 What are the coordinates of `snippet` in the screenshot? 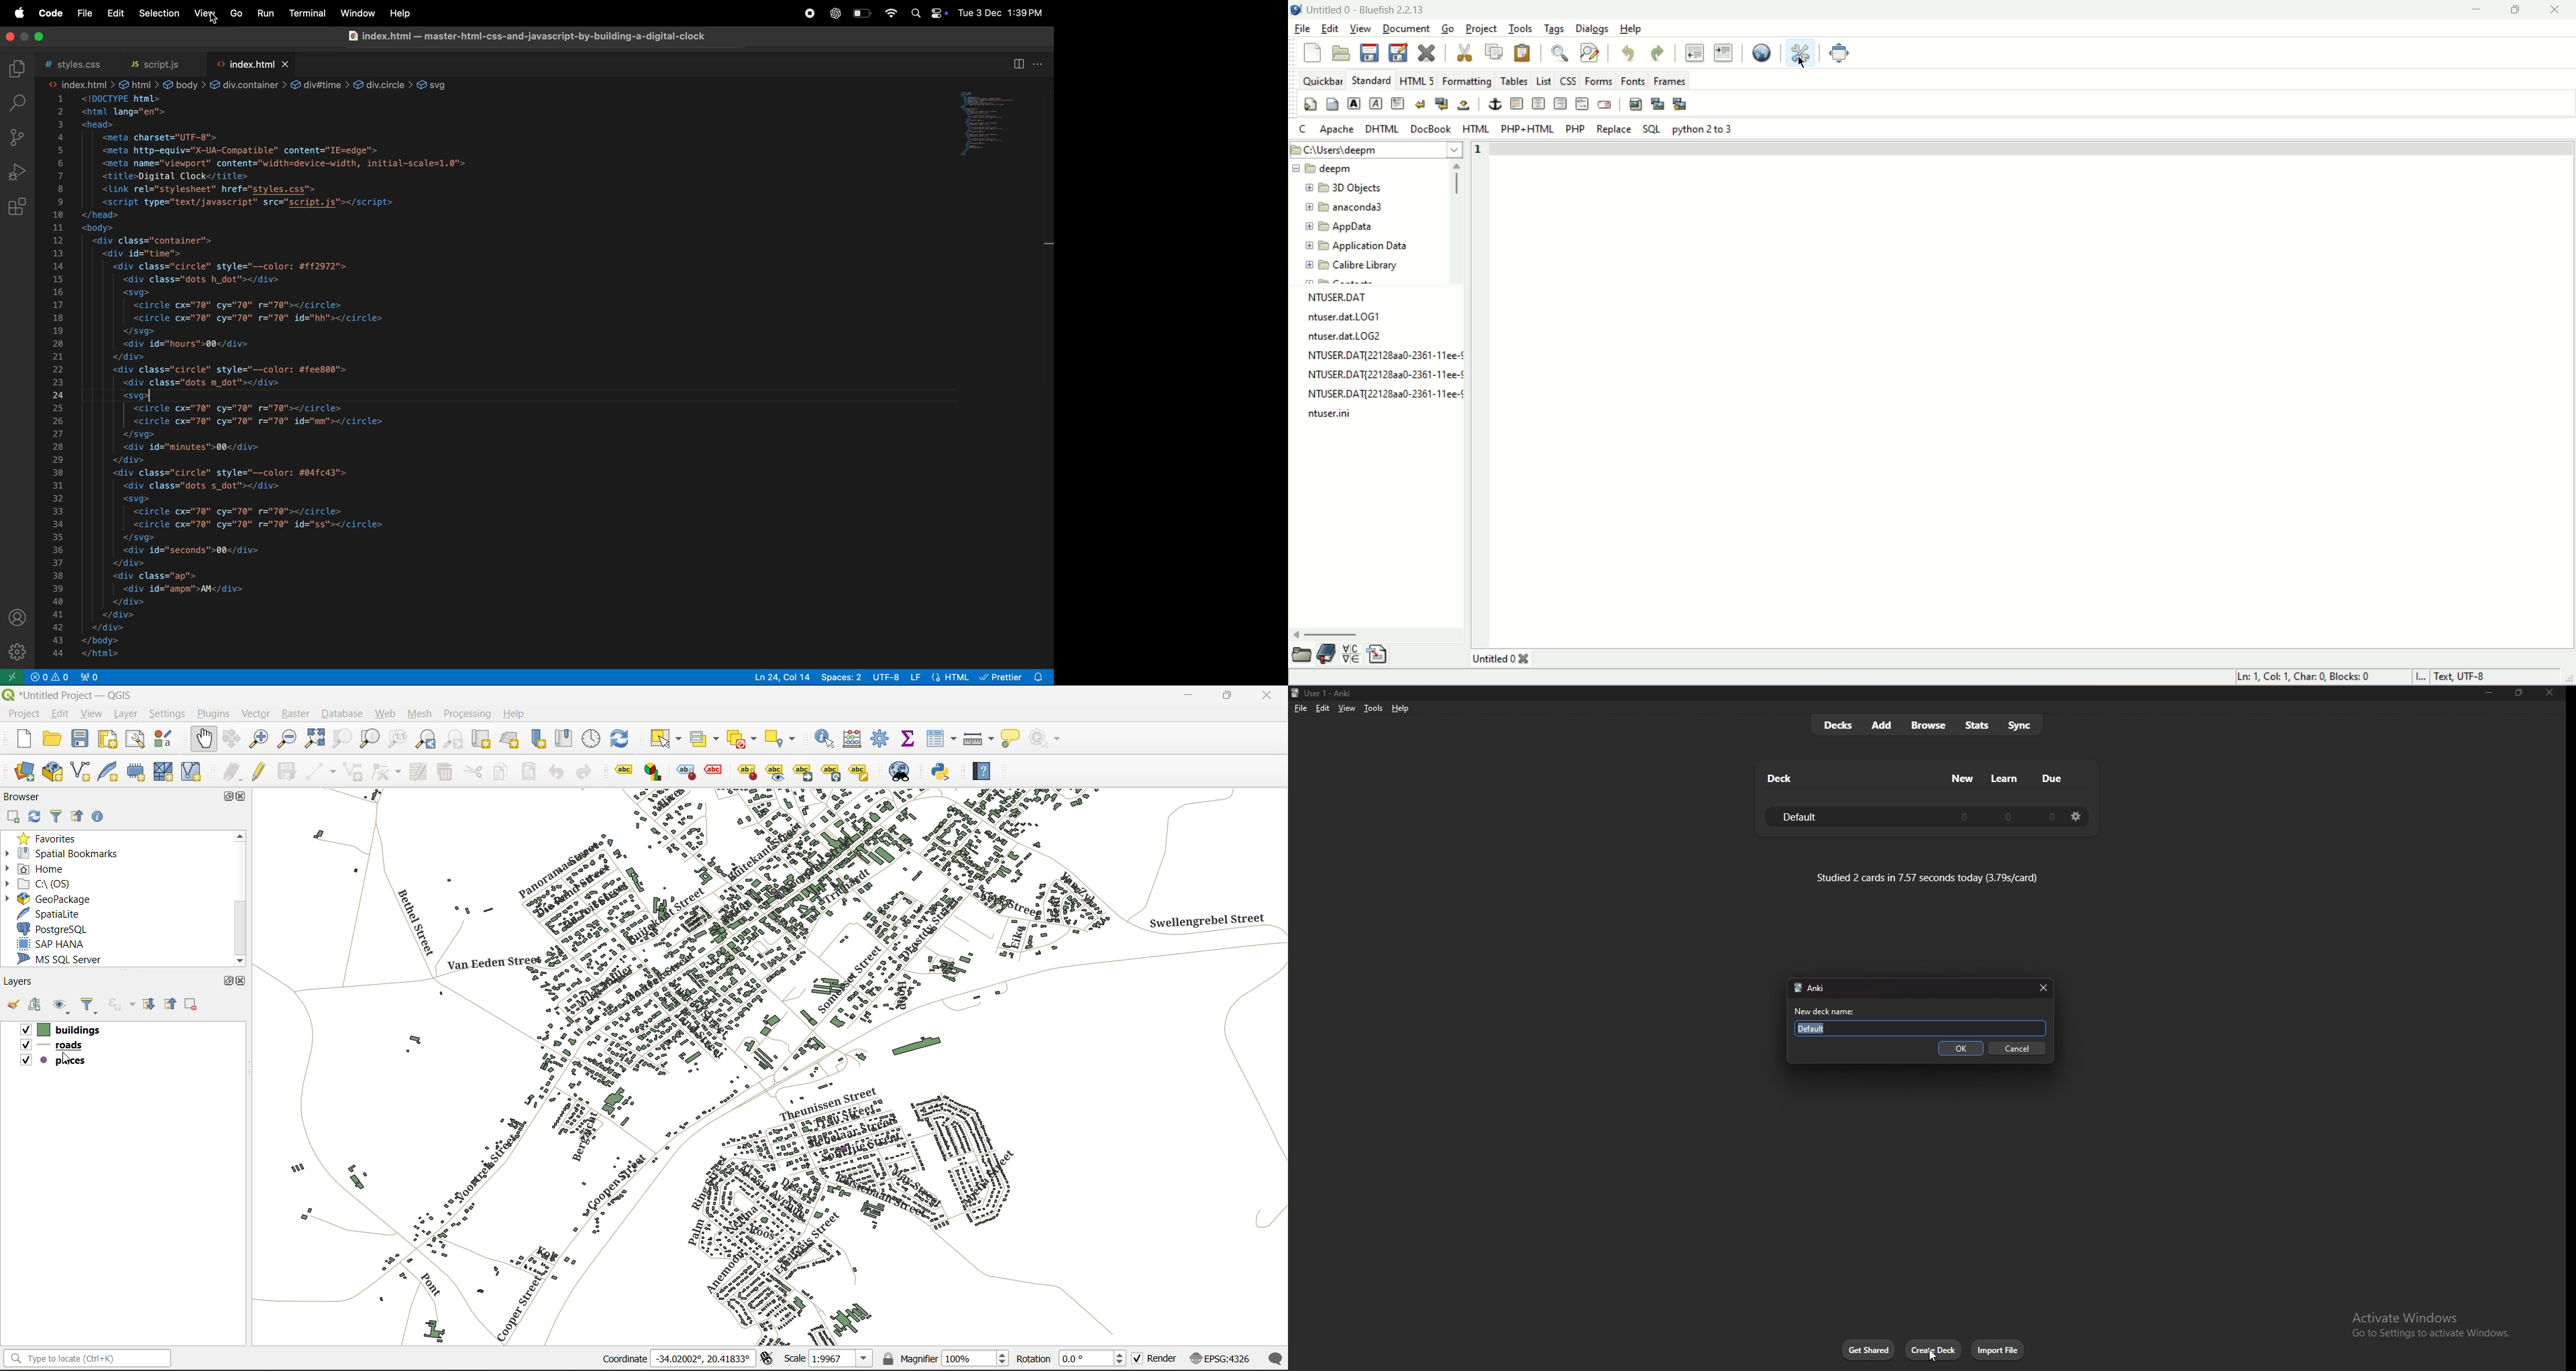 It's located at (1379, 654).